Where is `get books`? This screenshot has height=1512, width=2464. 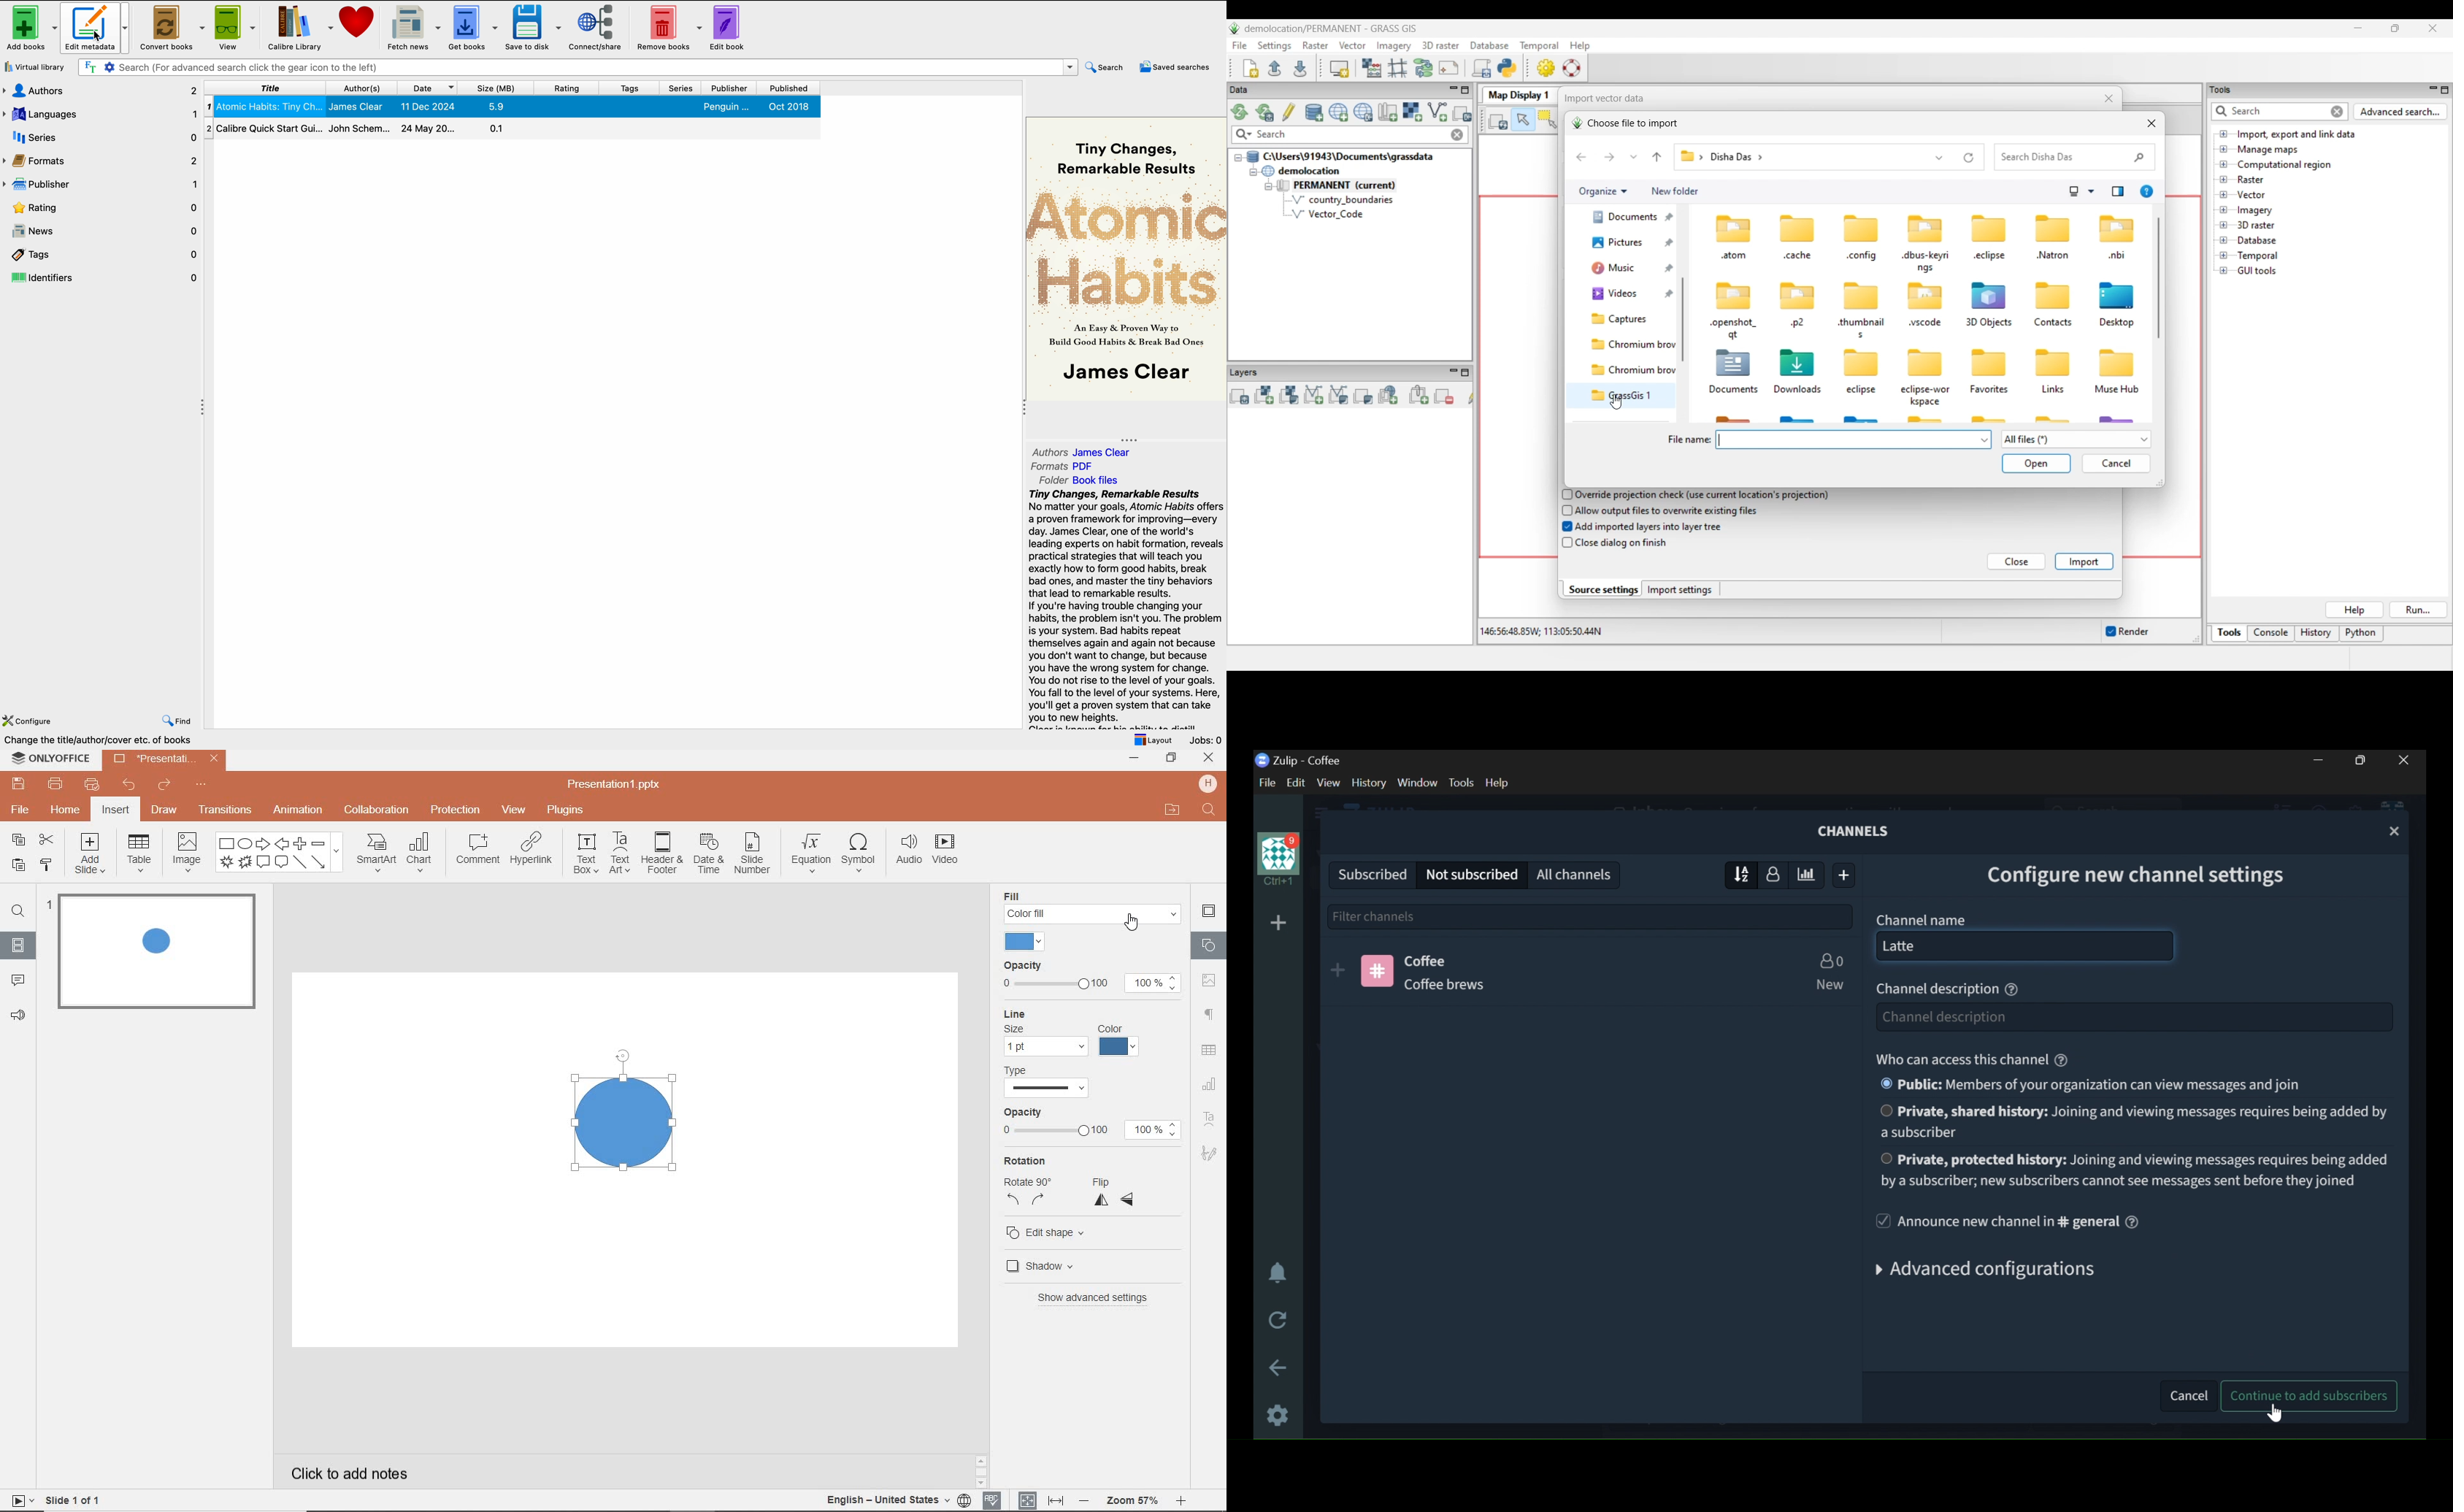 get books is located at coordinates (474, 27).